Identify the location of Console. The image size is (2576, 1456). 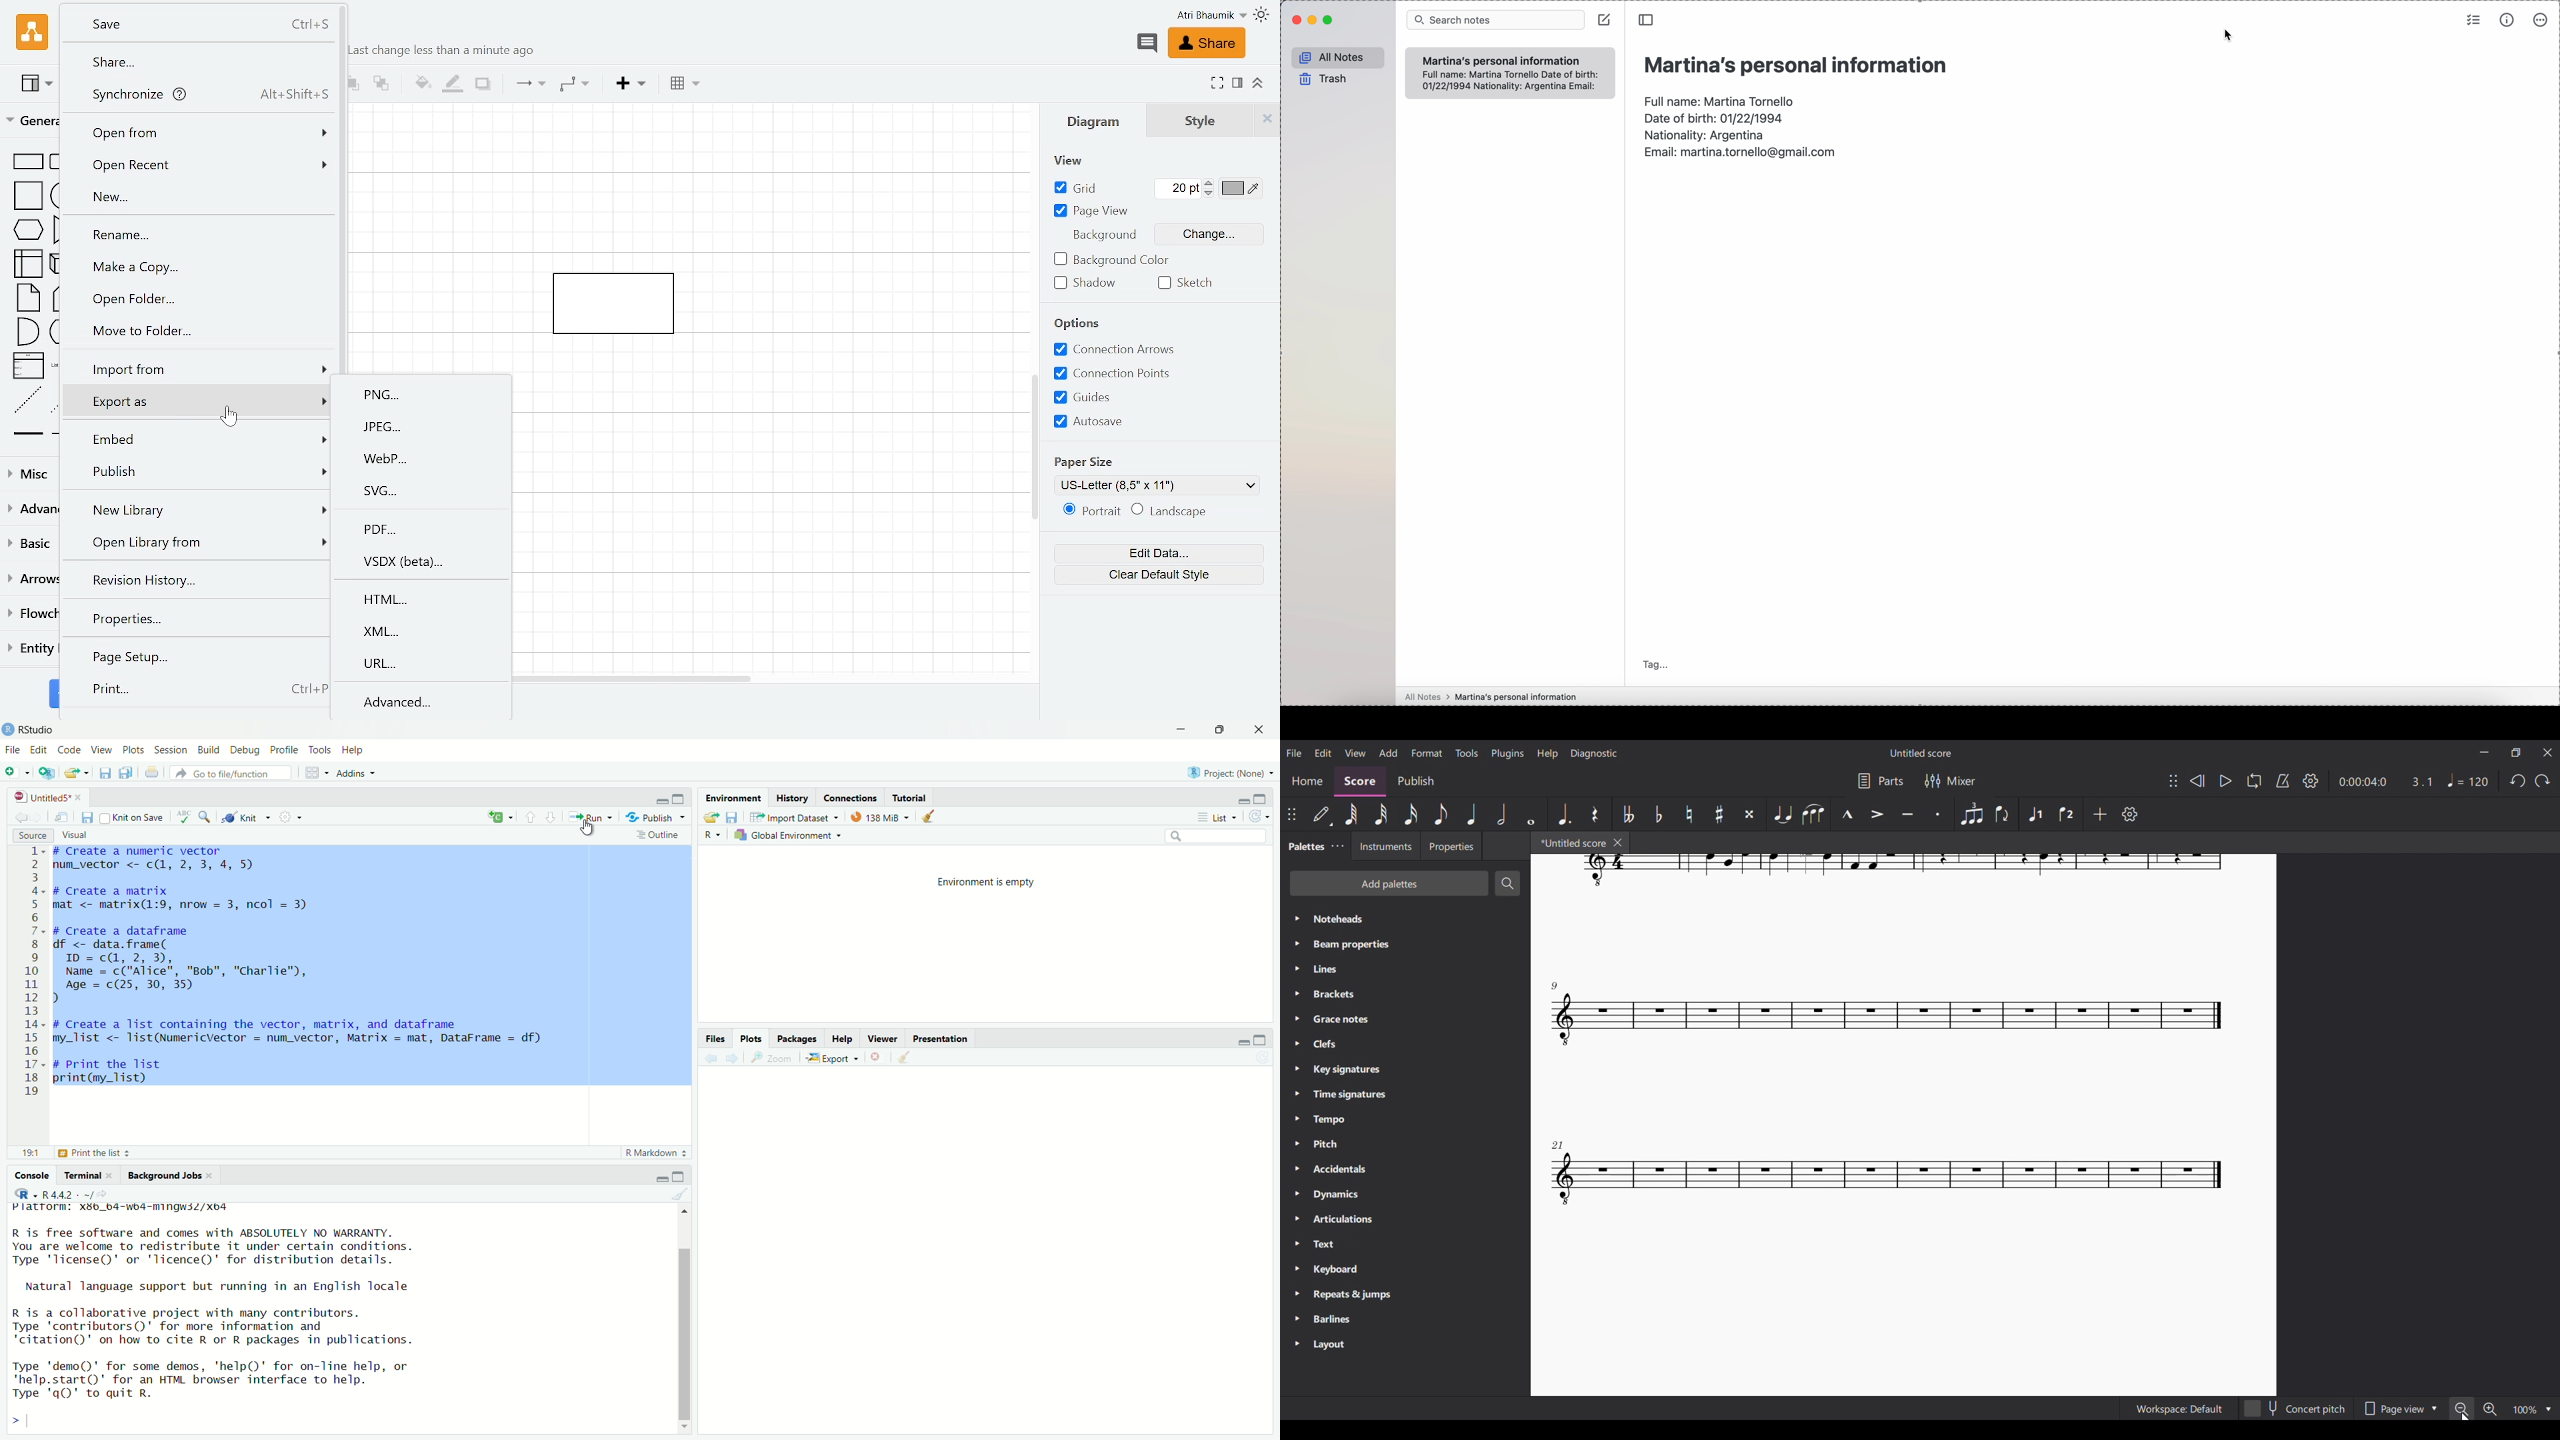
(34, 1175).